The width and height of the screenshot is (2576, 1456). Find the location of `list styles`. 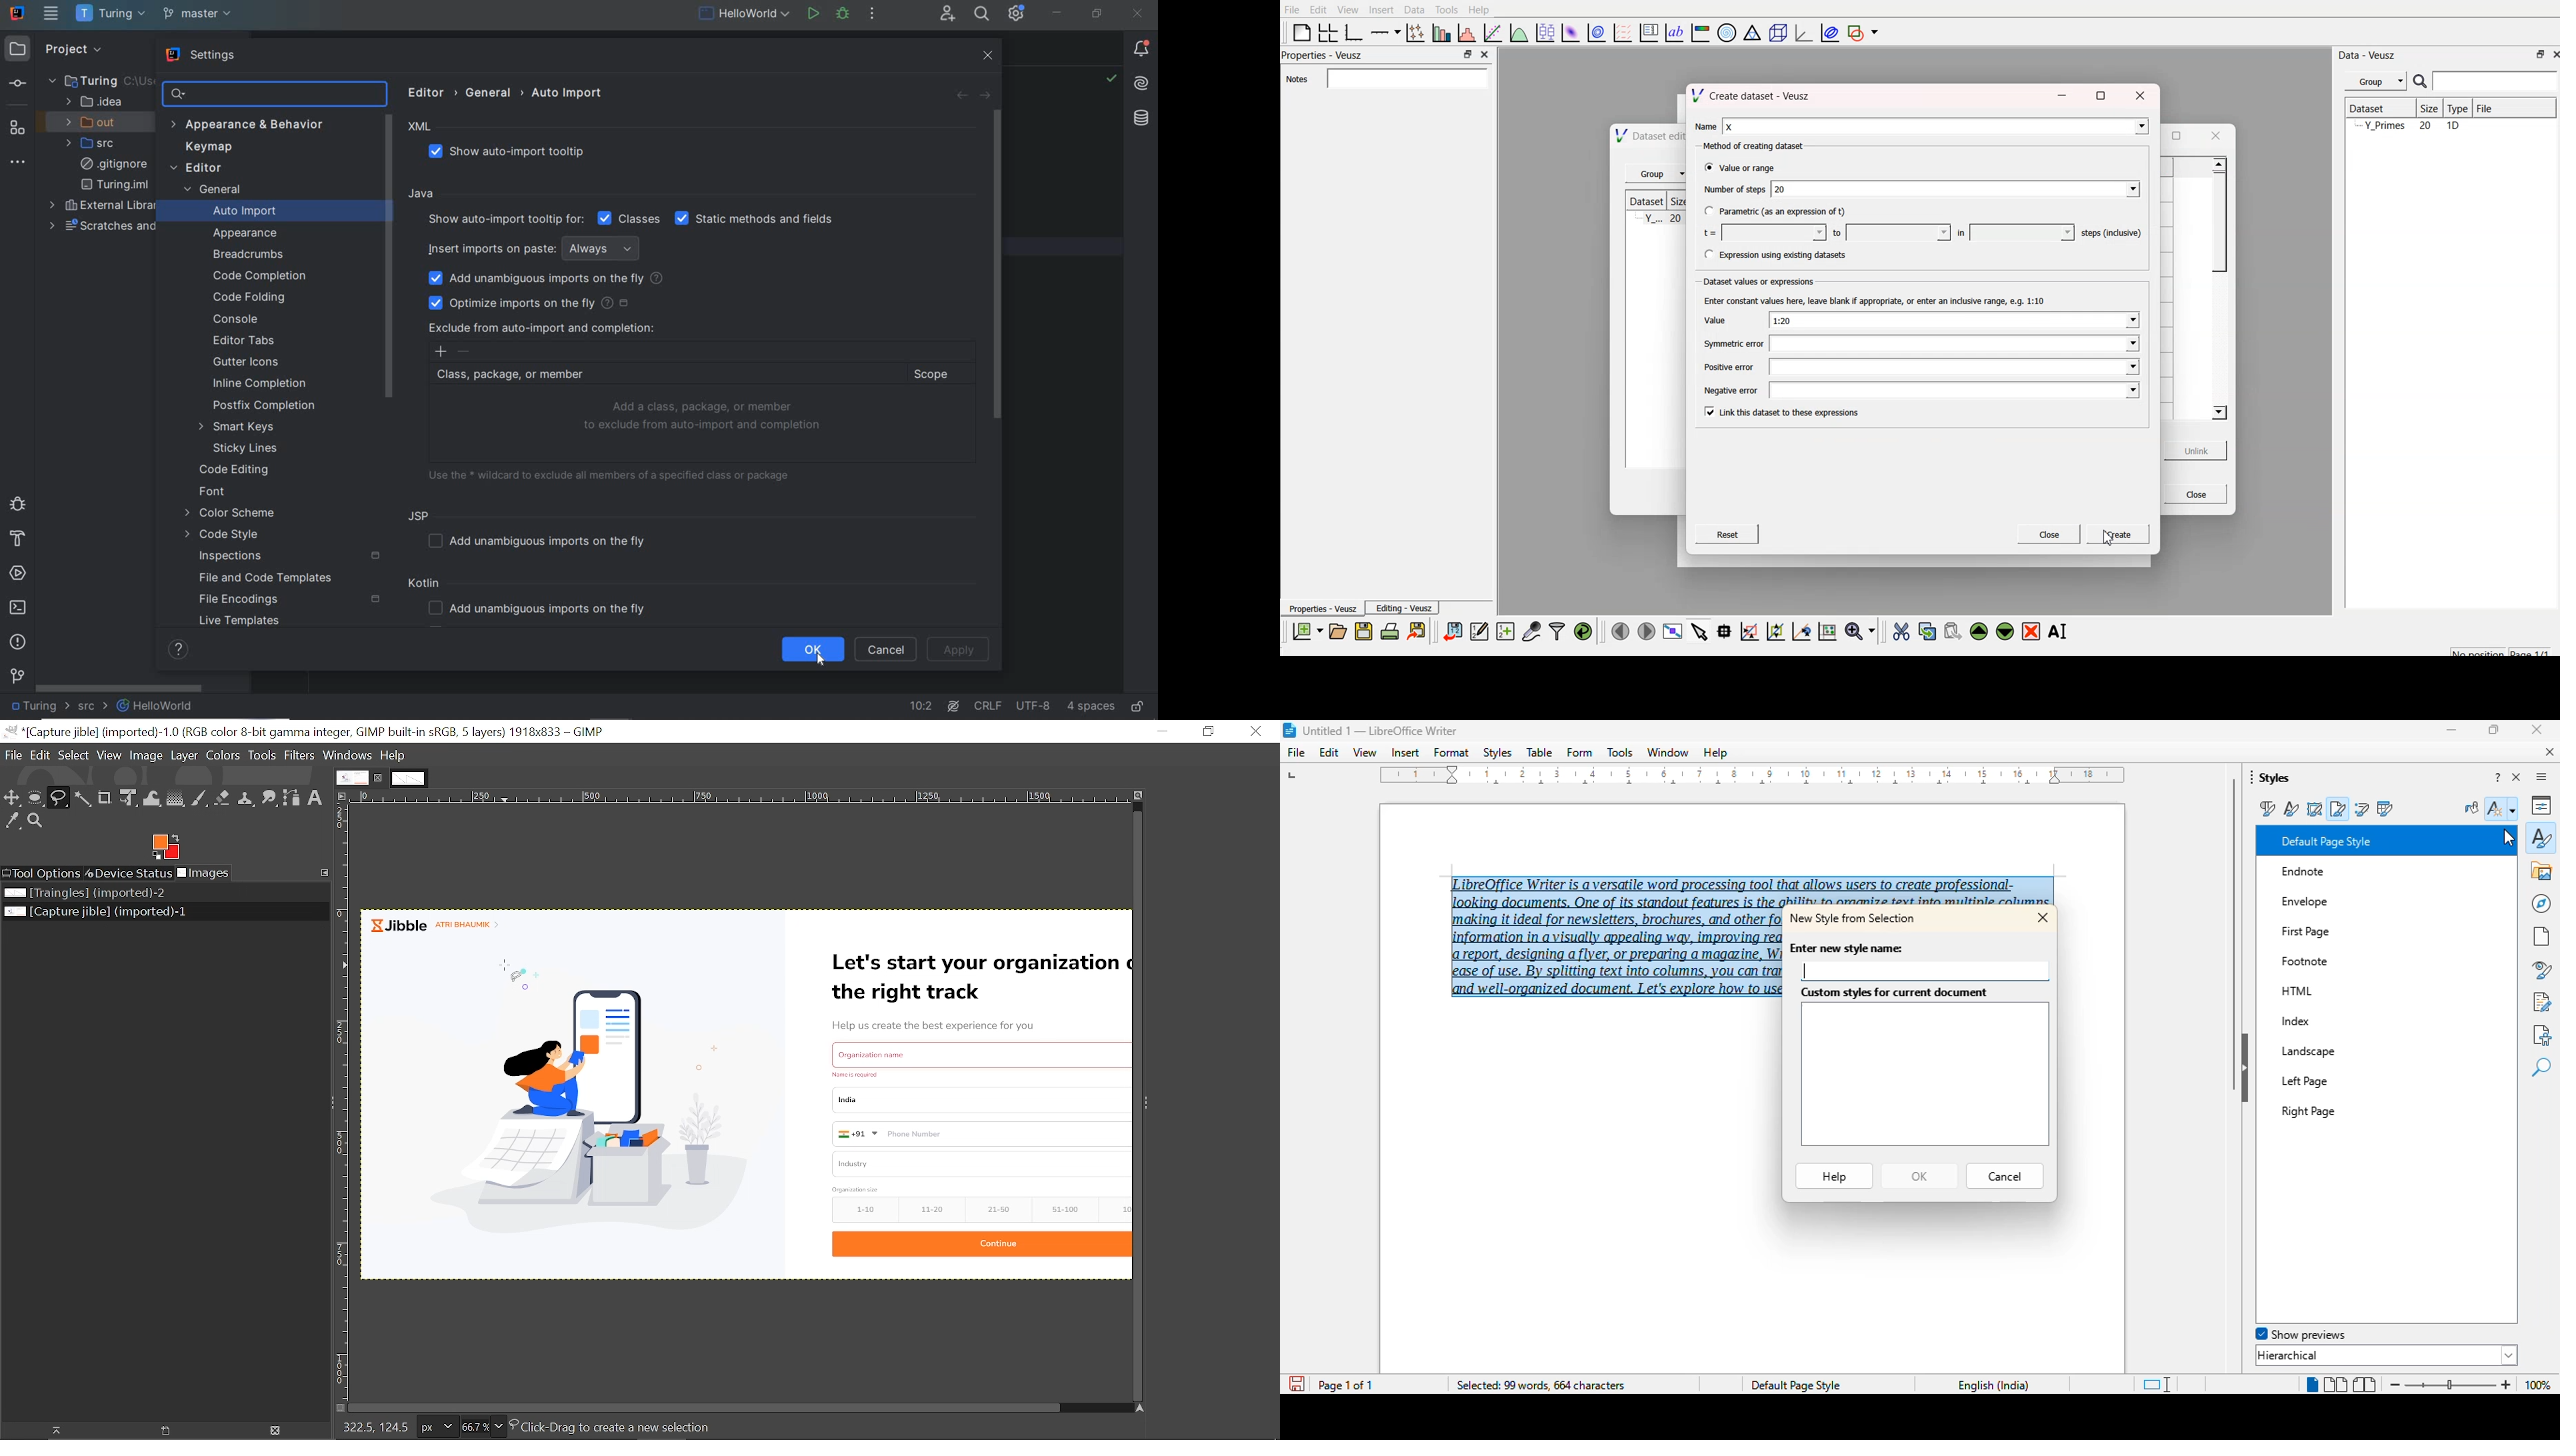

list styles is located at coordinates (2362, 808).